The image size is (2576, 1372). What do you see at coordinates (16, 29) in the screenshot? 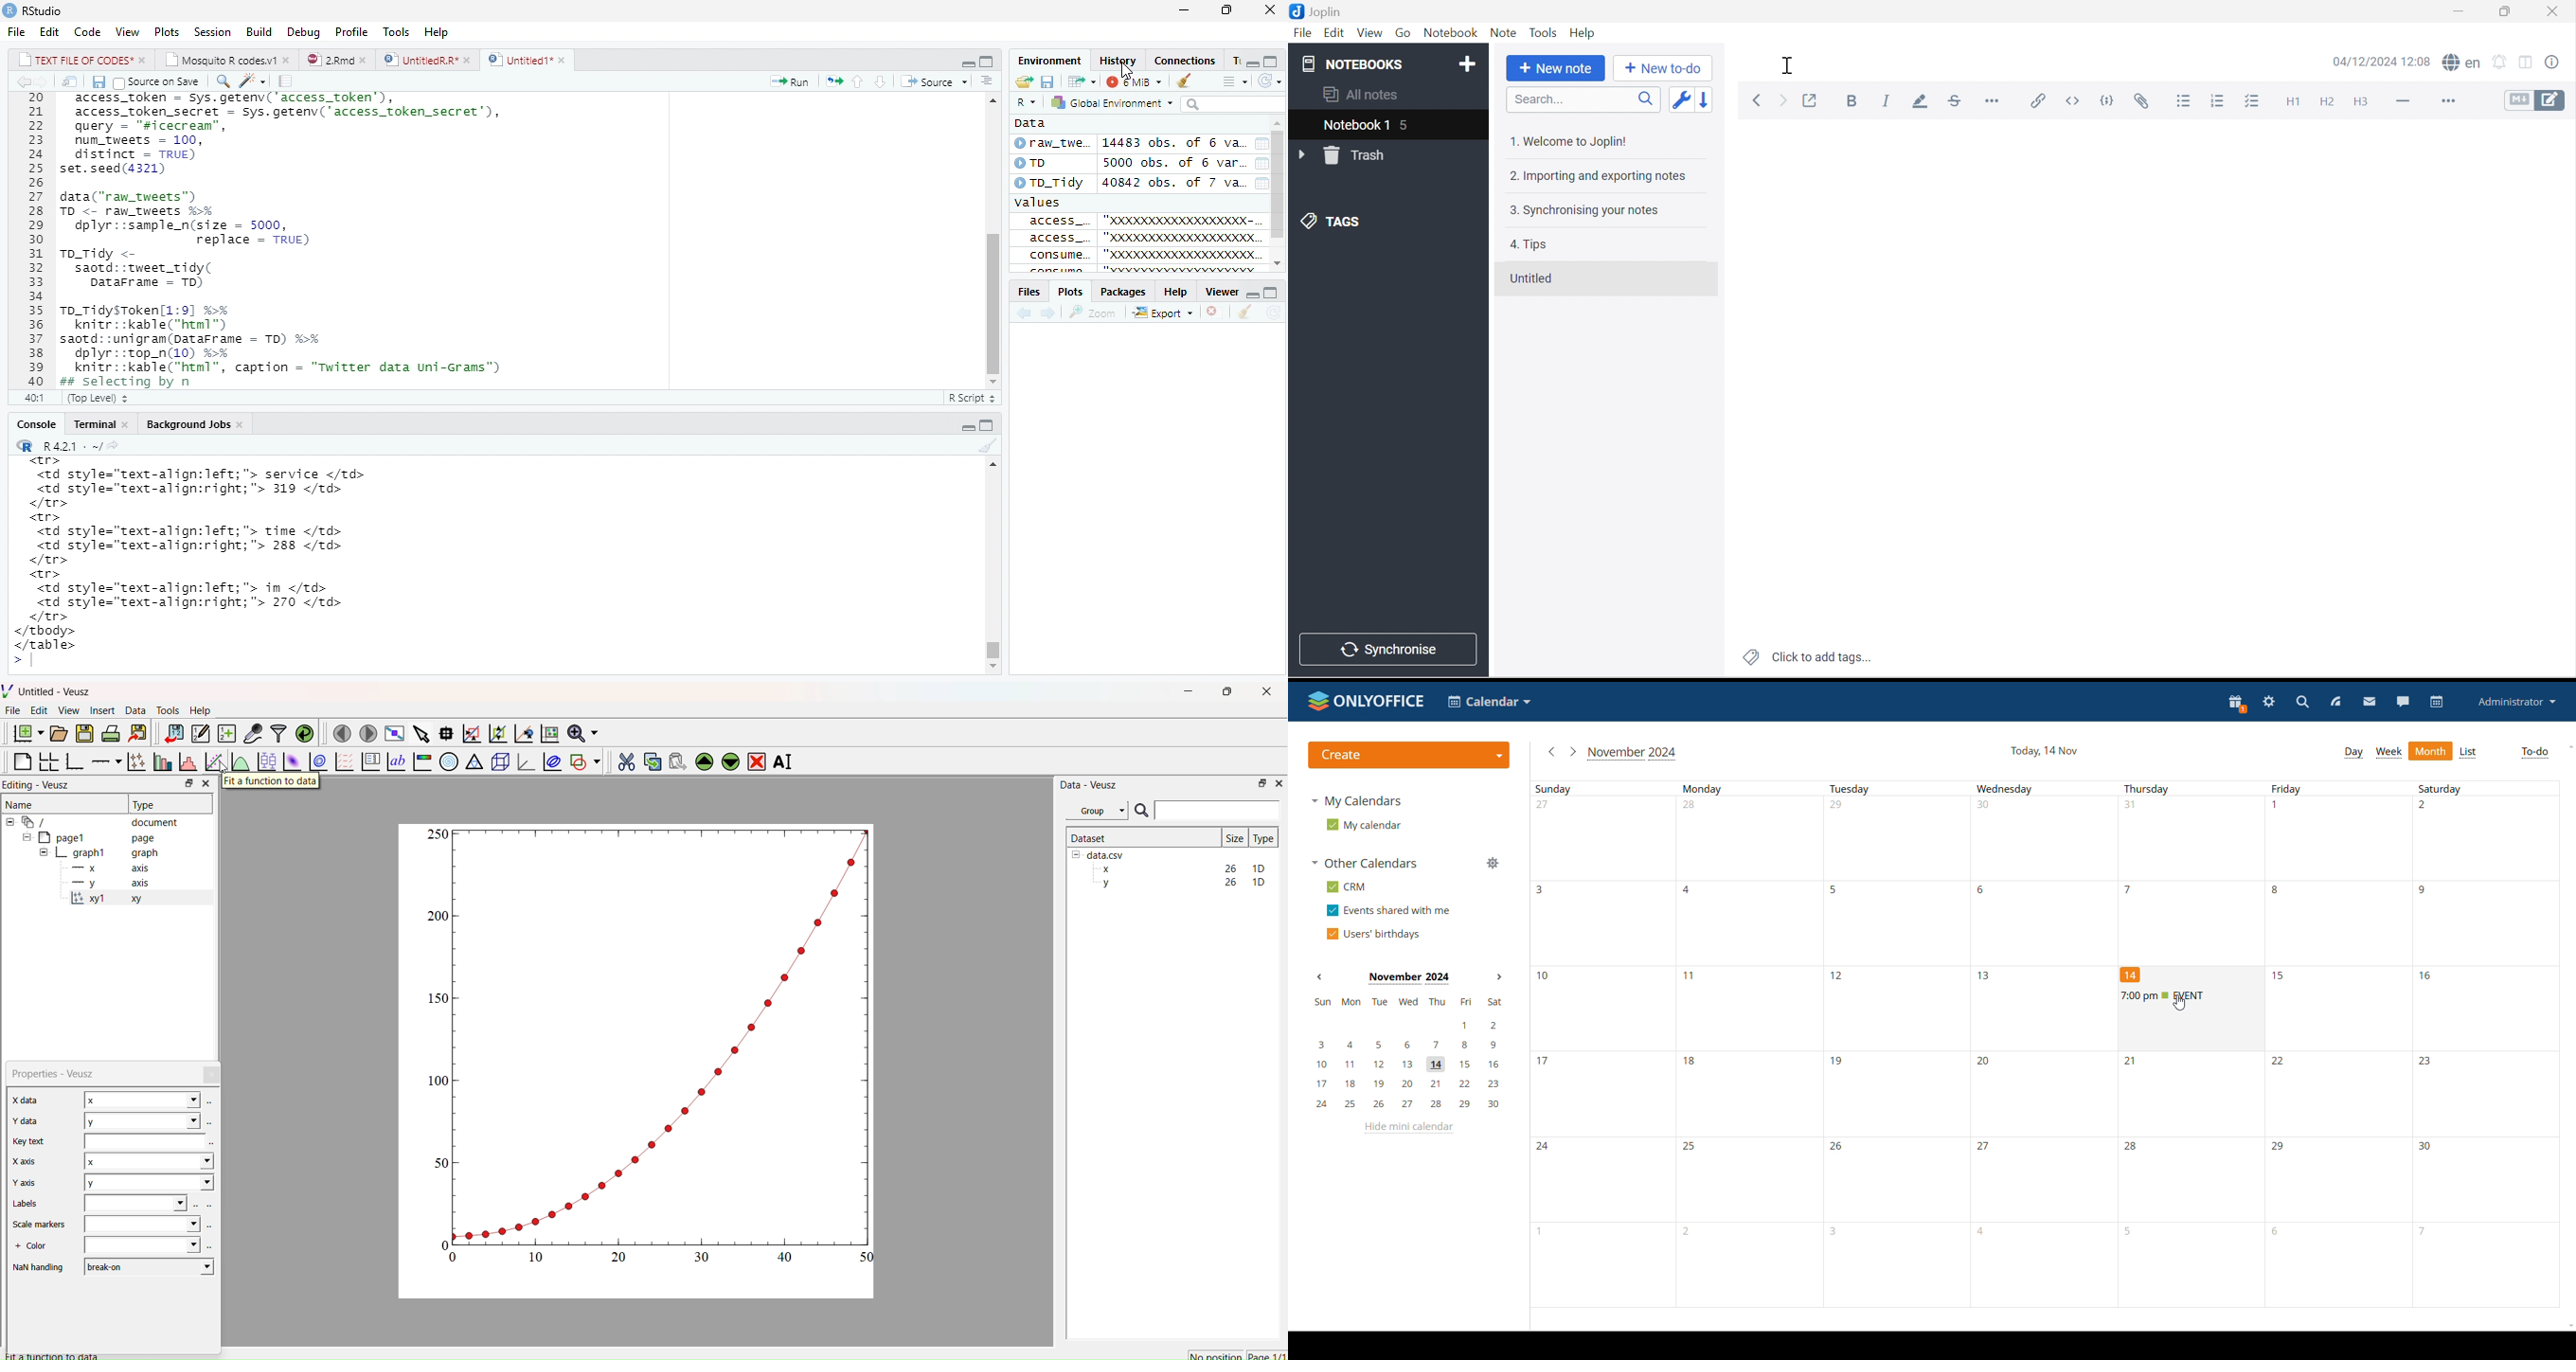
I see `File` at bounding box center [16, 29].